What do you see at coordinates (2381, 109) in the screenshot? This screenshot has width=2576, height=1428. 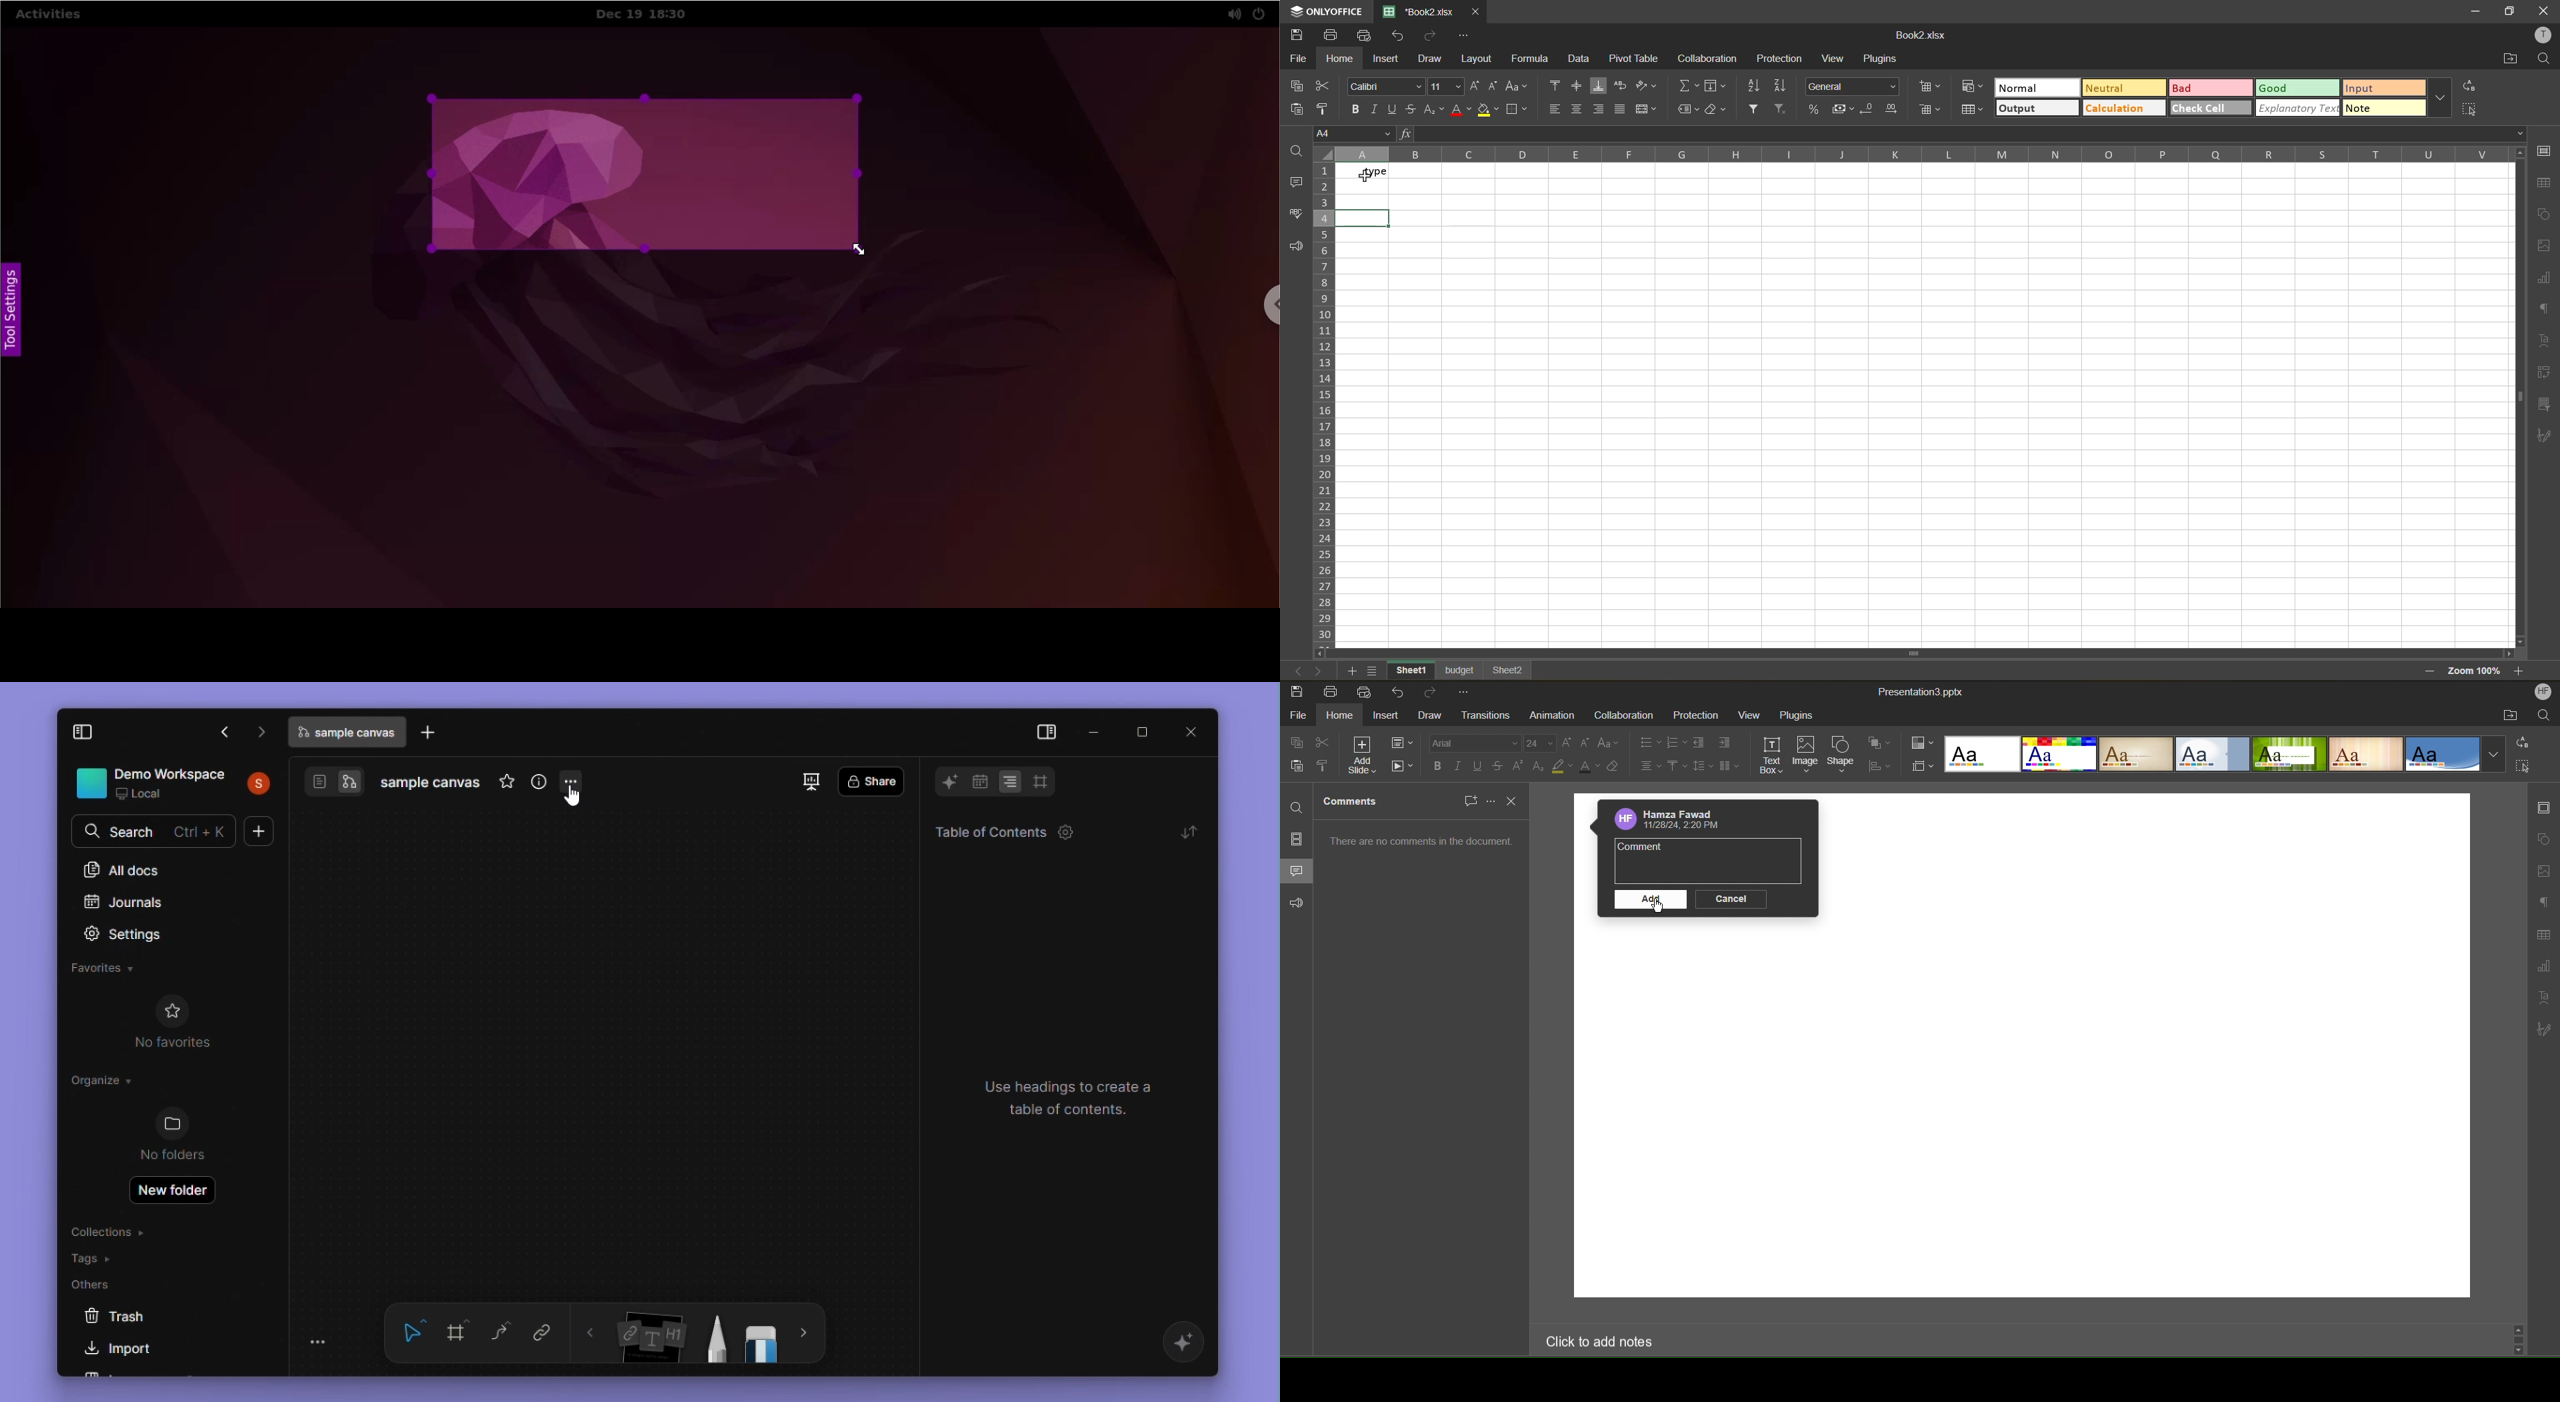 I see `more` at bounding box center [2381, 109].